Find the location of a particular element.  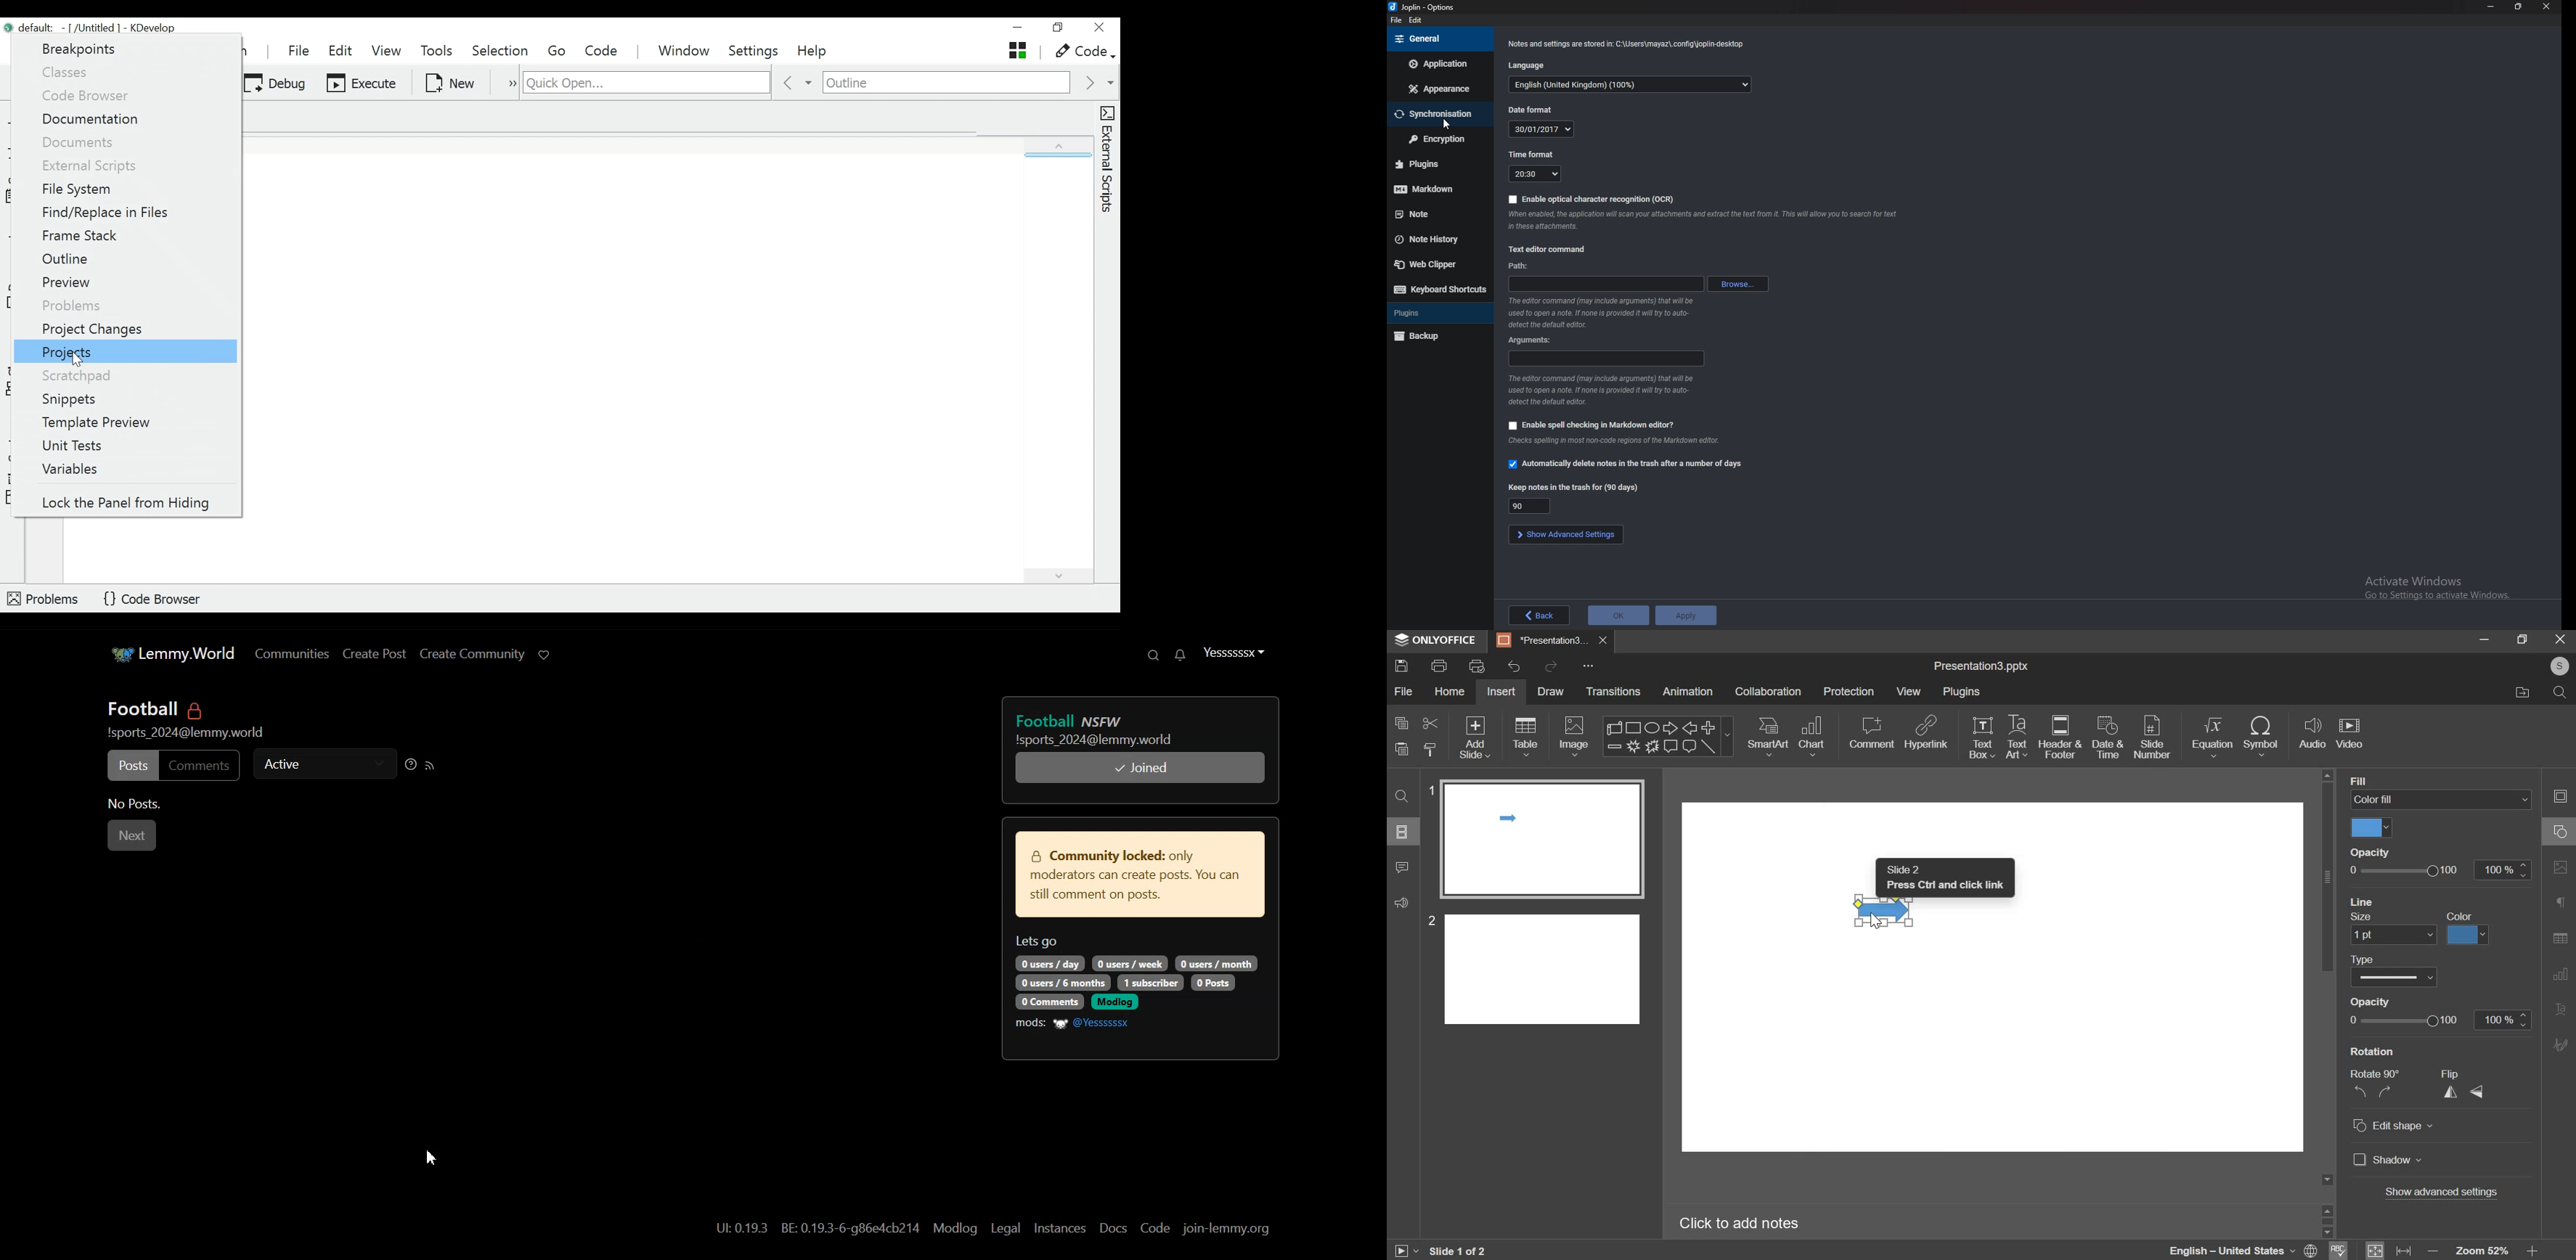

size is located at coordinates (2363, 918).